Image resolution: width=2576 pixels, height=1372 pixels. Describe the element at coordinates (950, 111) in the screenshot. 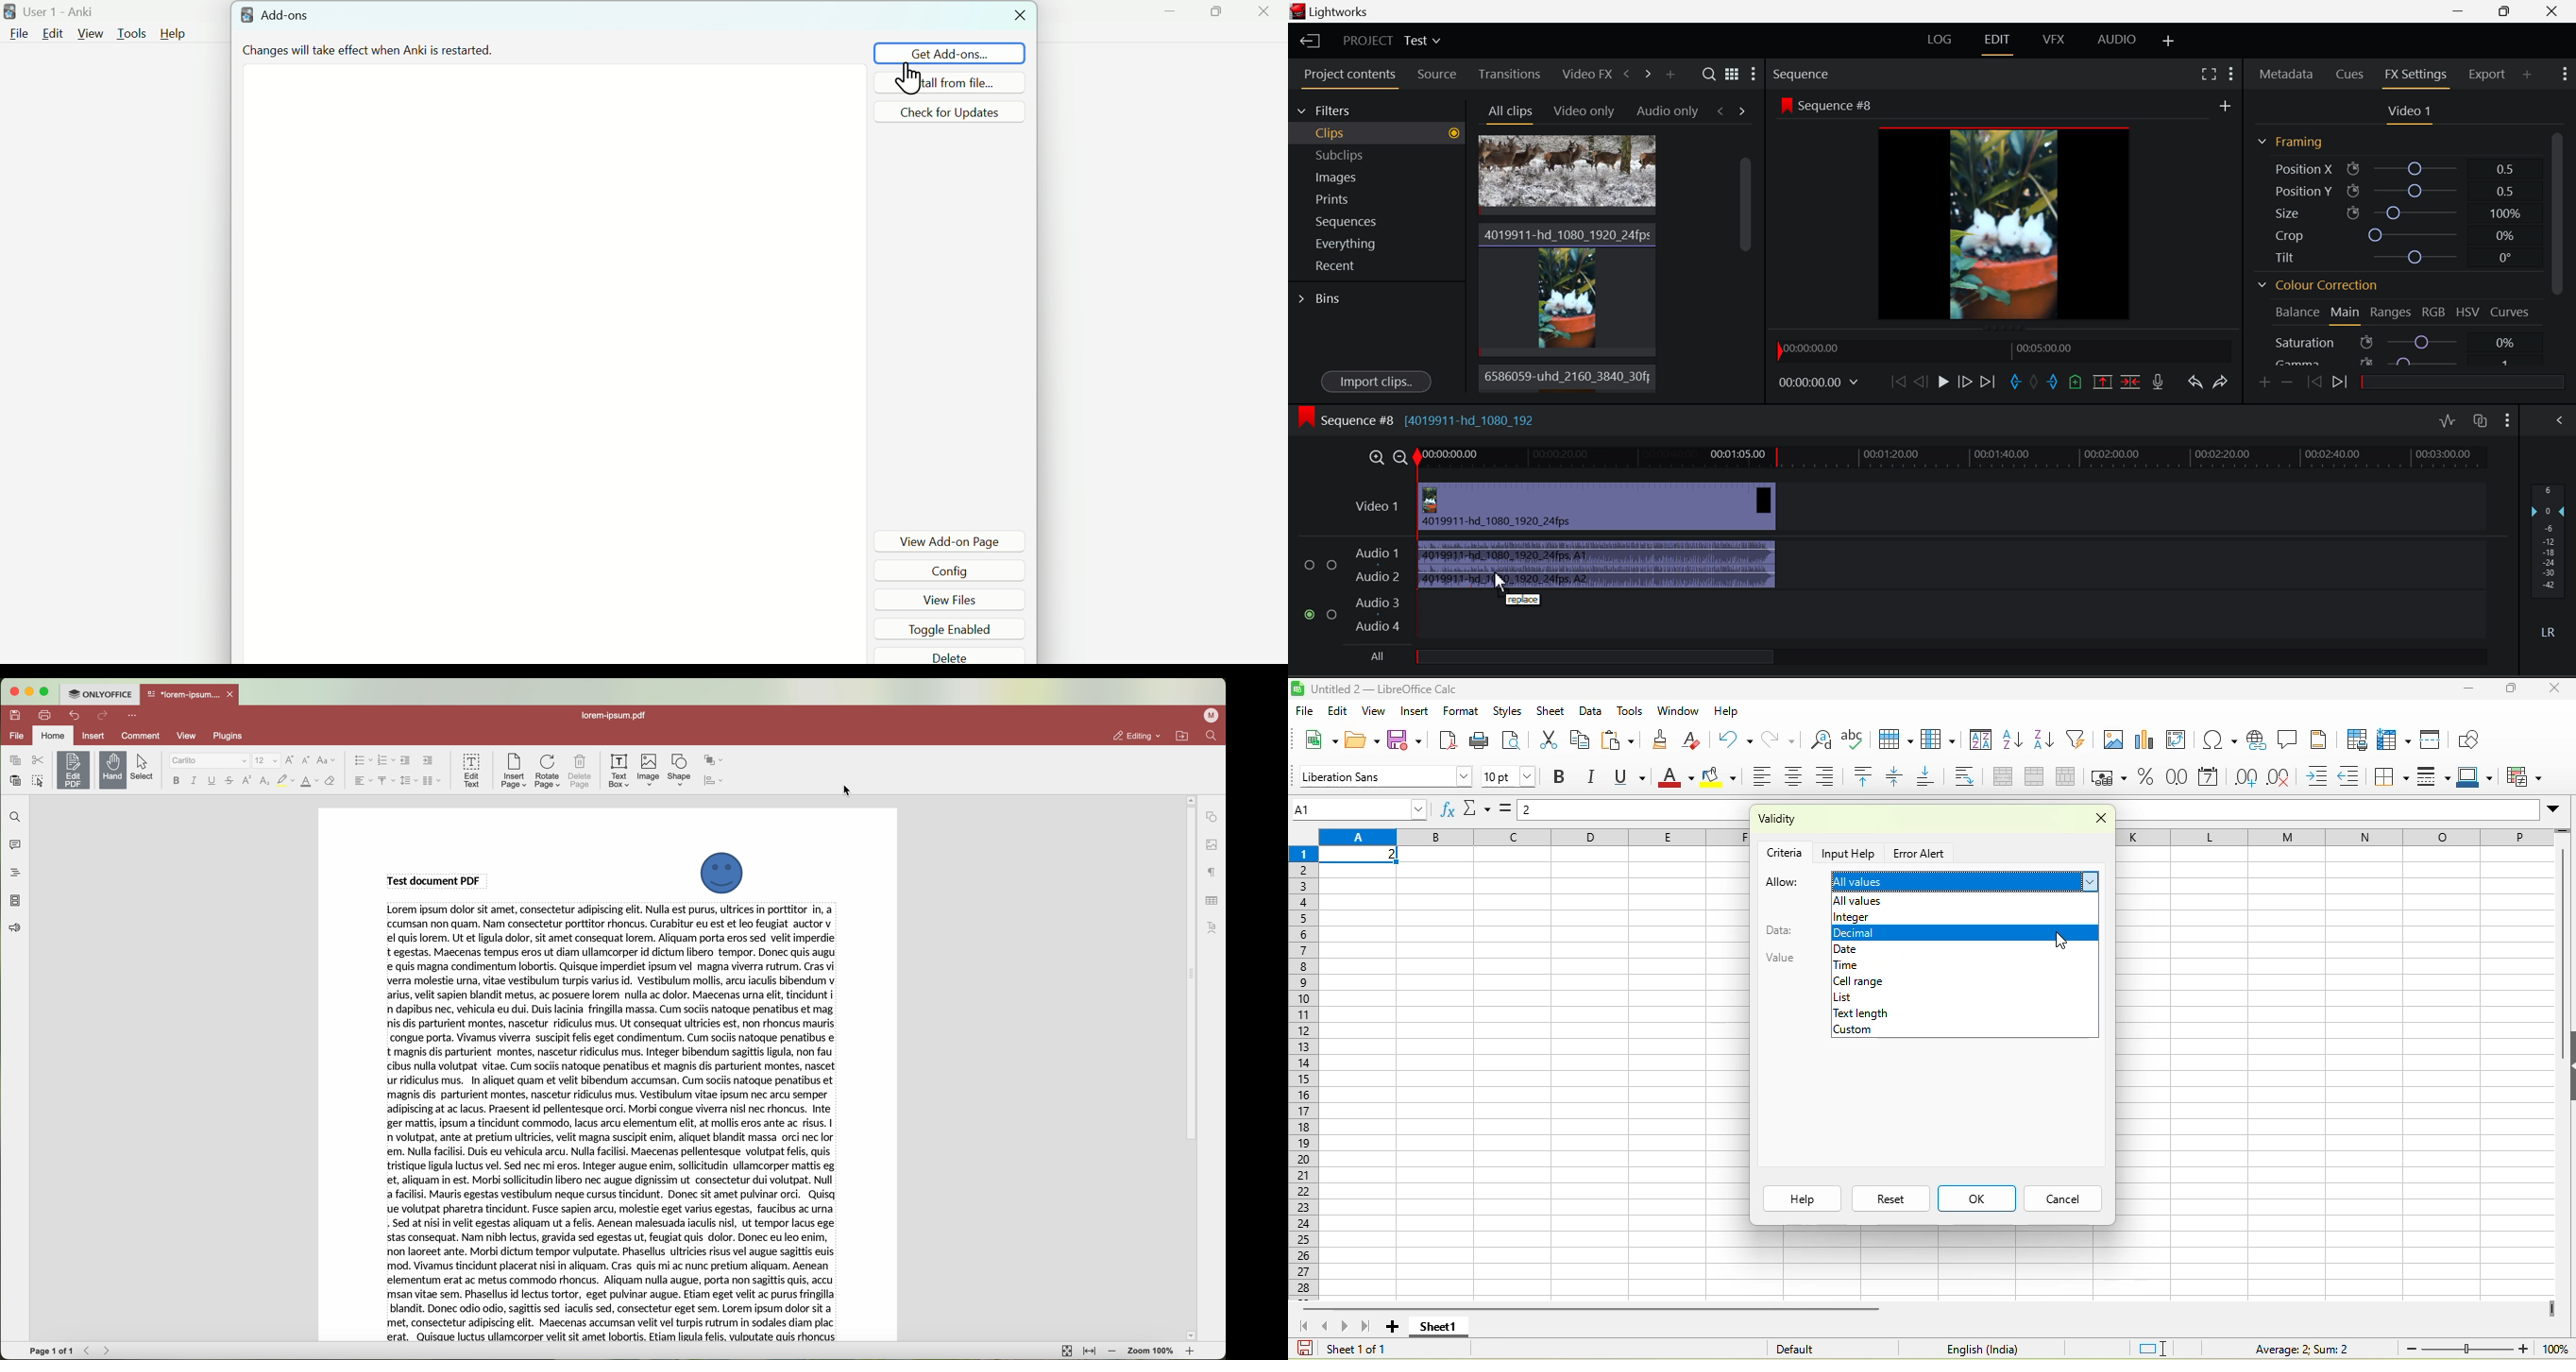

I see `check for updates` at that location.